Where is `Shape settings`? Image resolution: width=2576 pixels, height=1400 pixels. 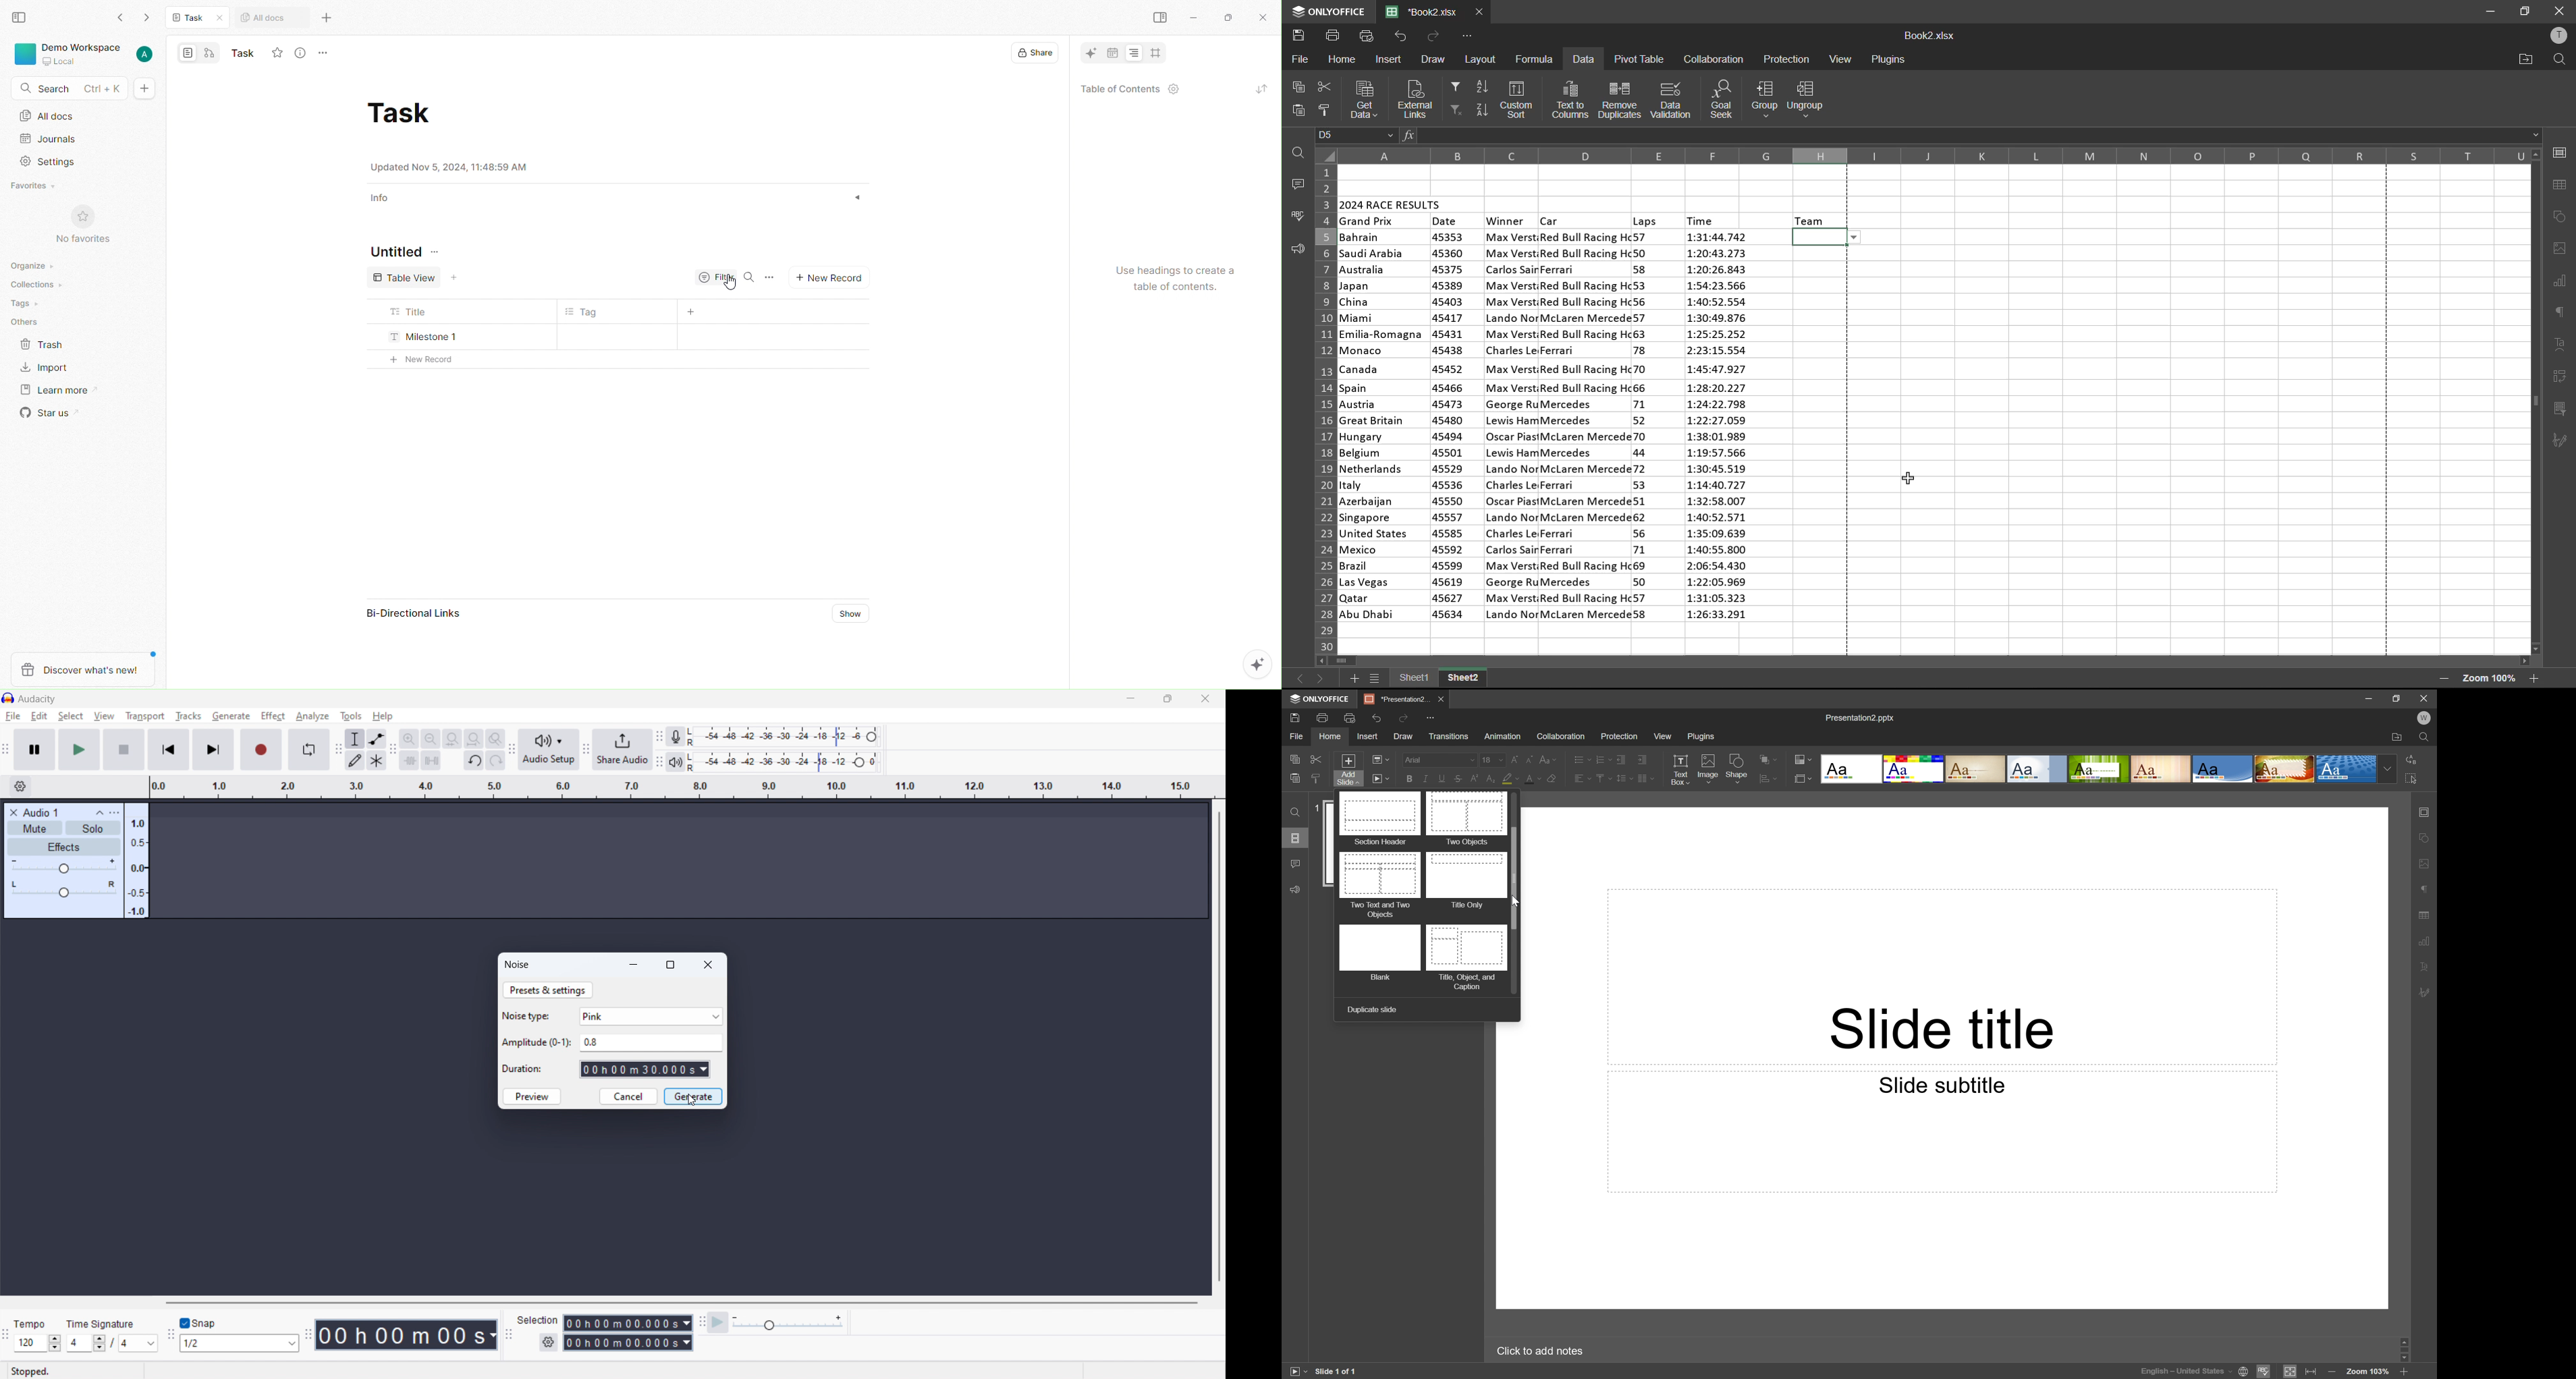 Shape settings is located at coordinates (2426, 837).